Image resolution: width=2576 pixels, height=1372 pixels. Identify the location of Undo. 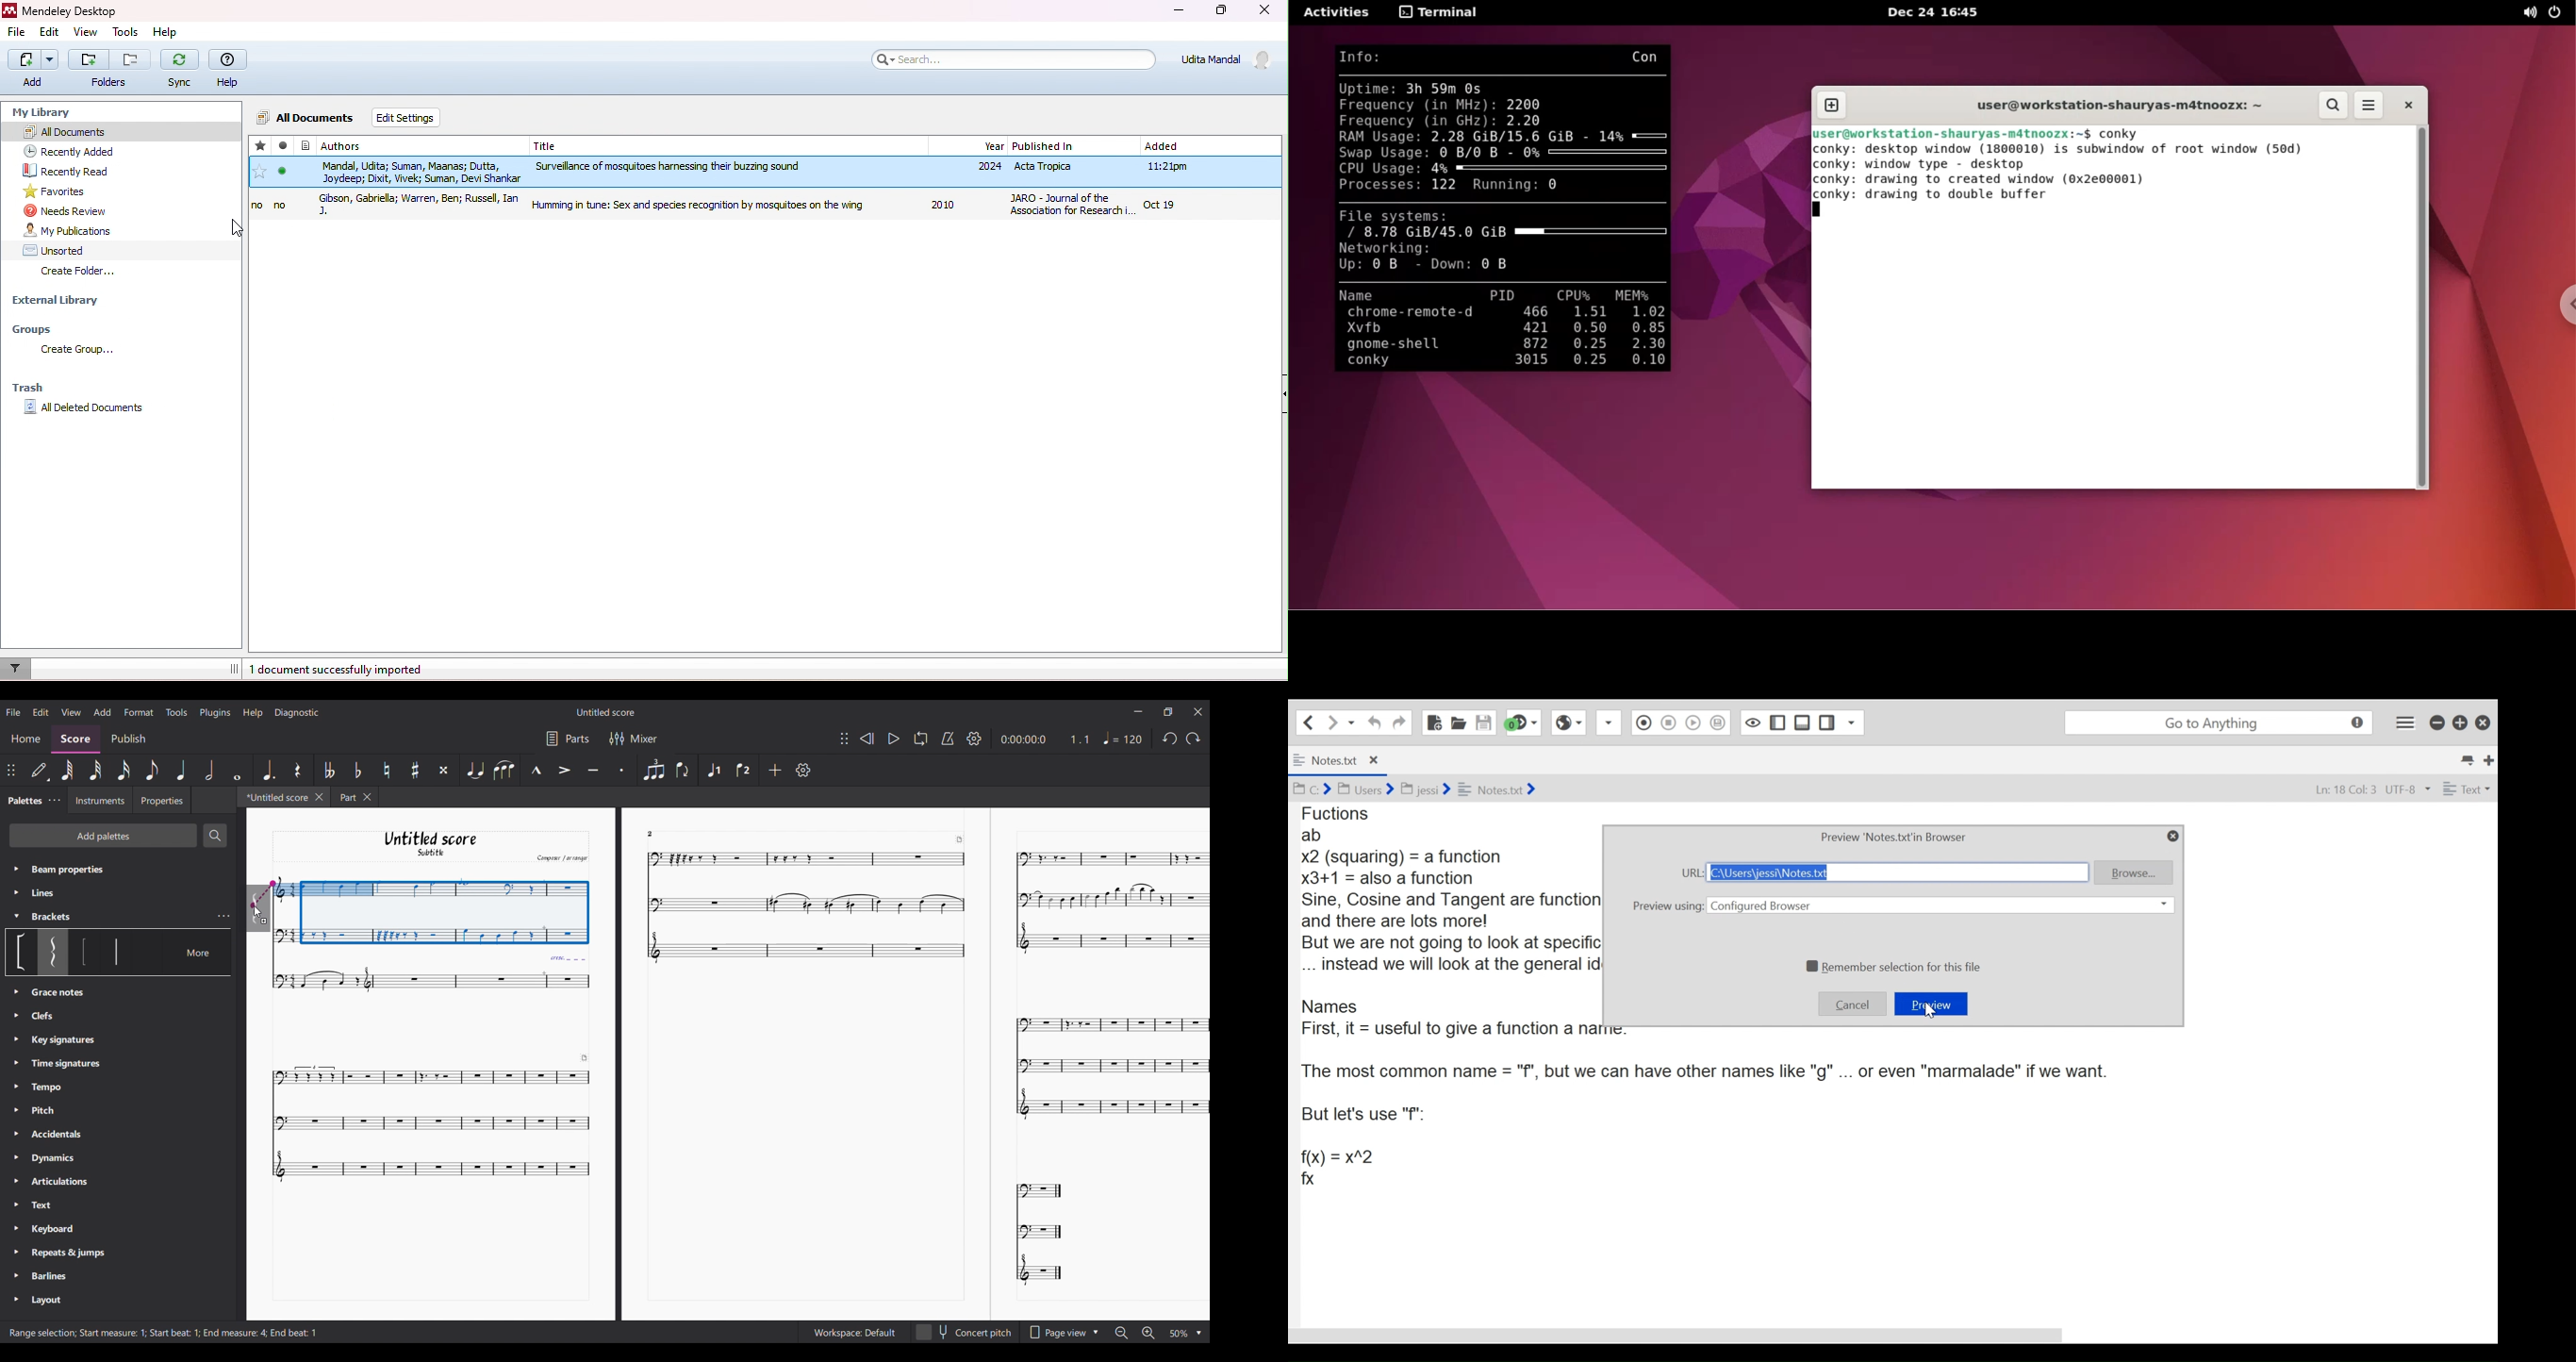
(1193, 741).